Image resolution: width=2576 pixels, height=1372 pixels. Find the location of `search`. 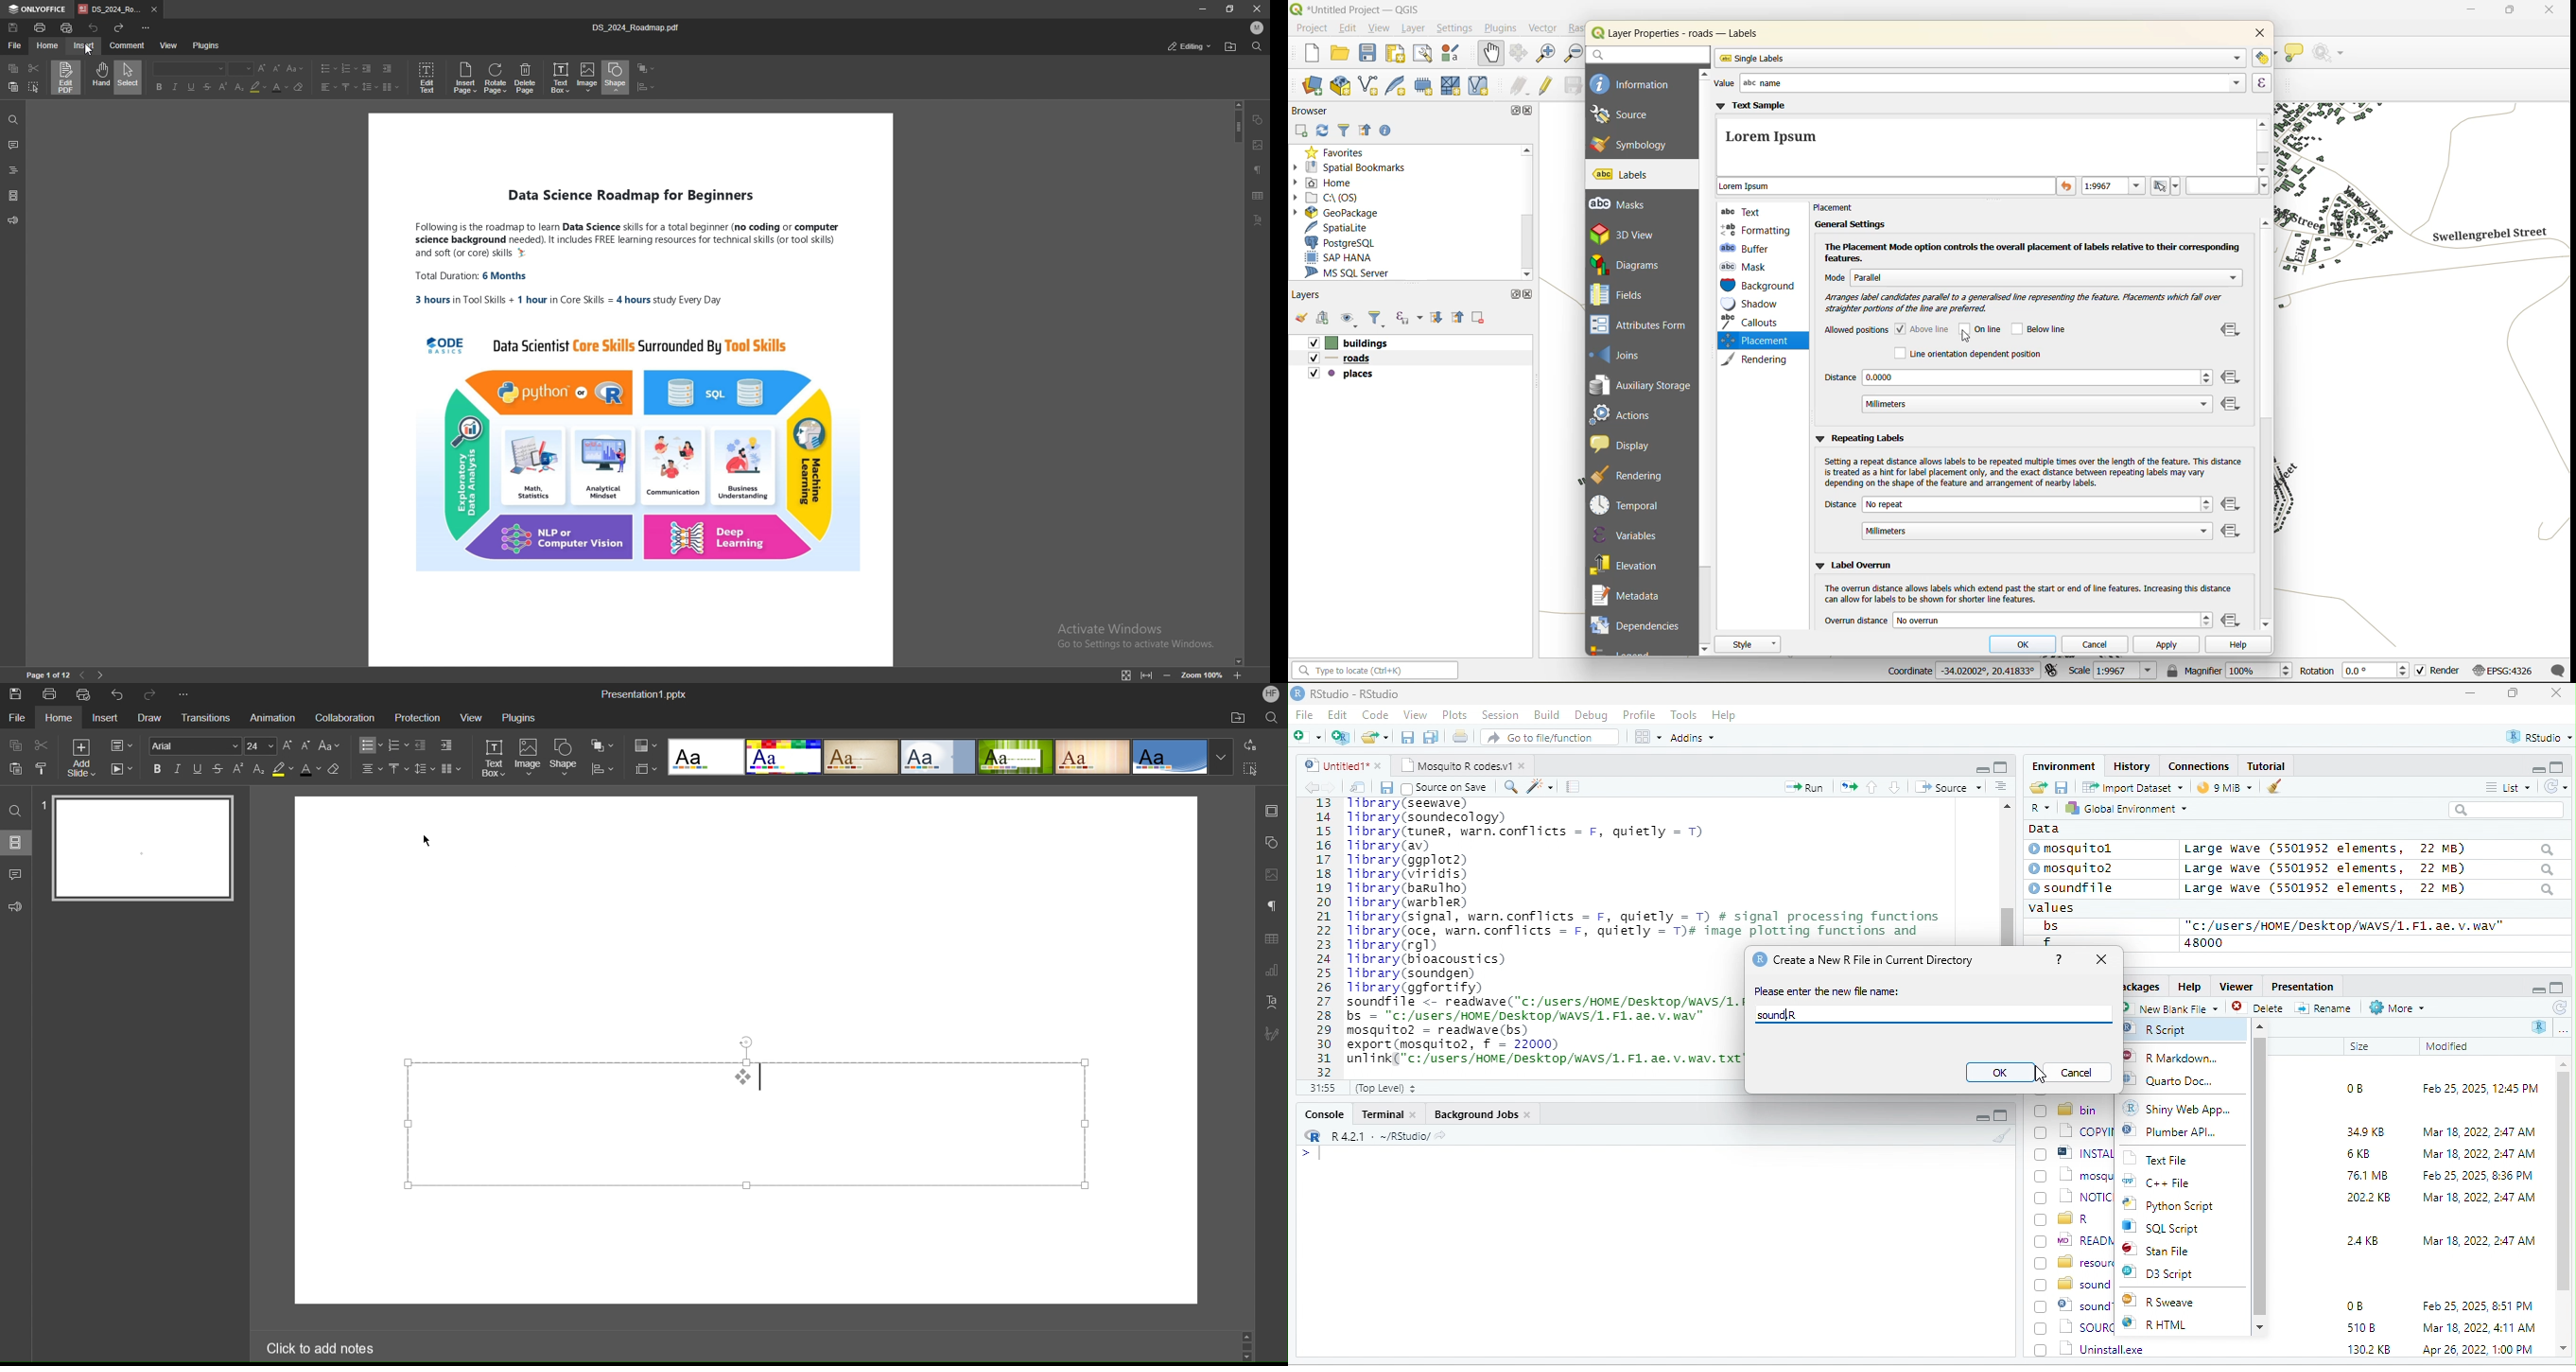

search is located at coordinates (1647, 54).